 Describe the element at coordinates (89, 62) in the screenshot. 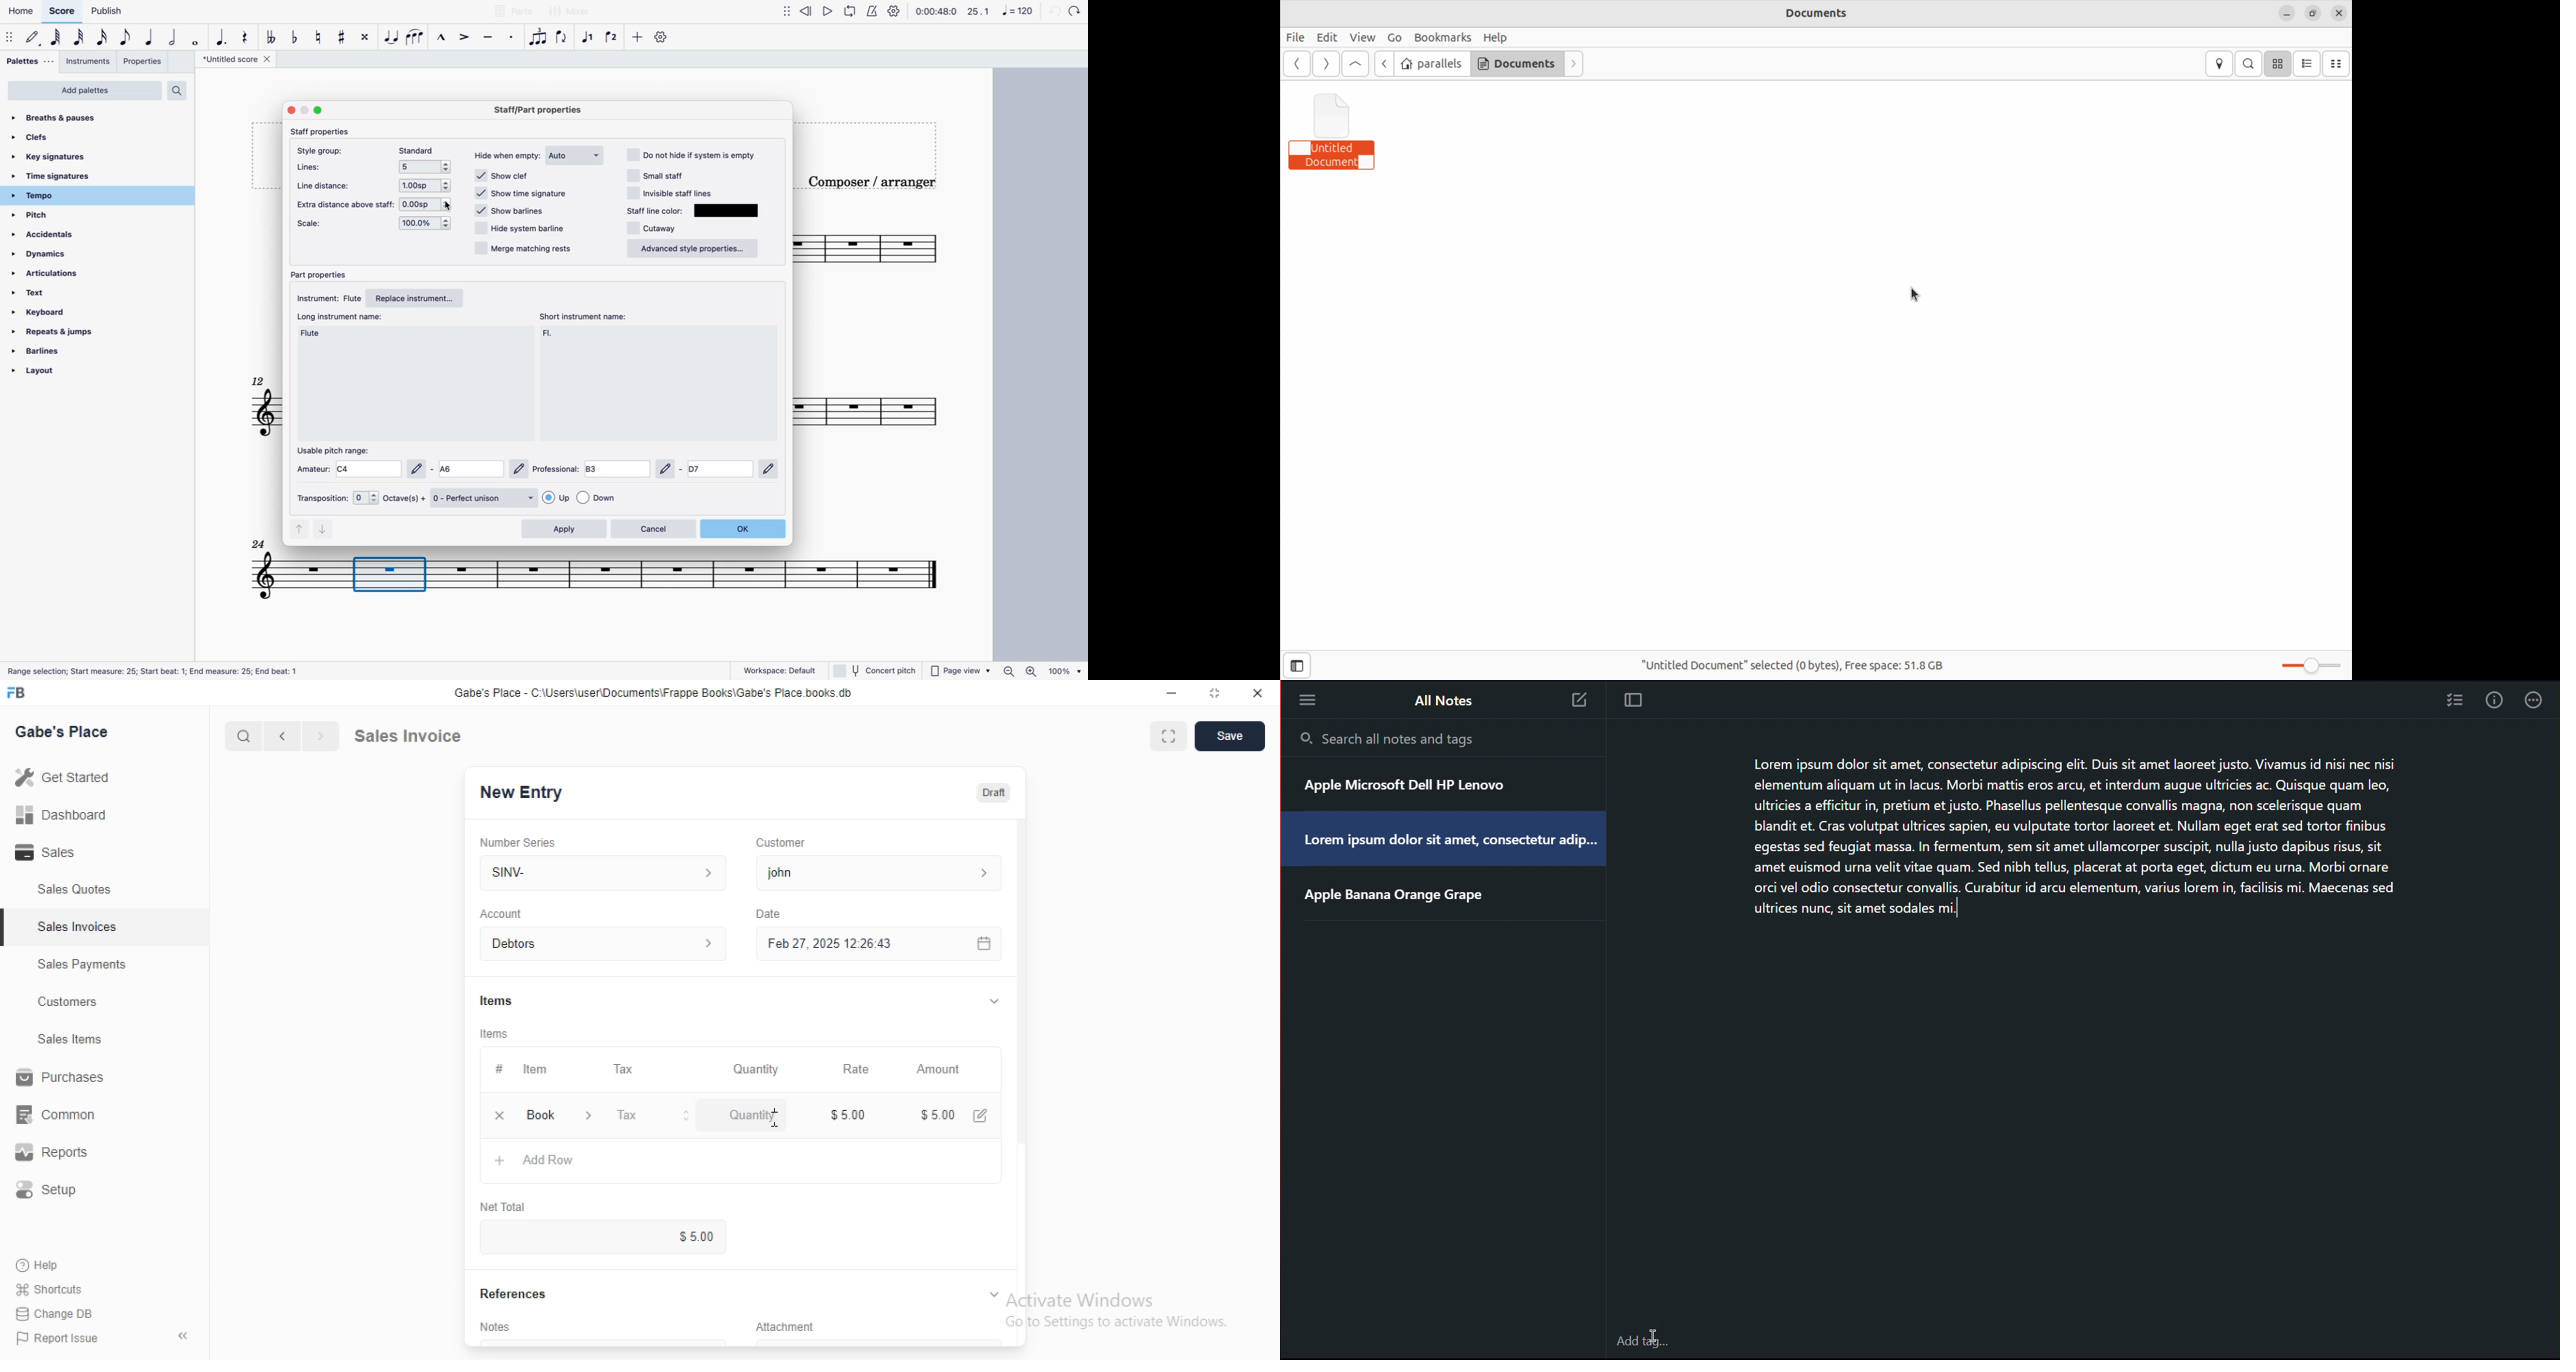

I see `instruments` at that location.